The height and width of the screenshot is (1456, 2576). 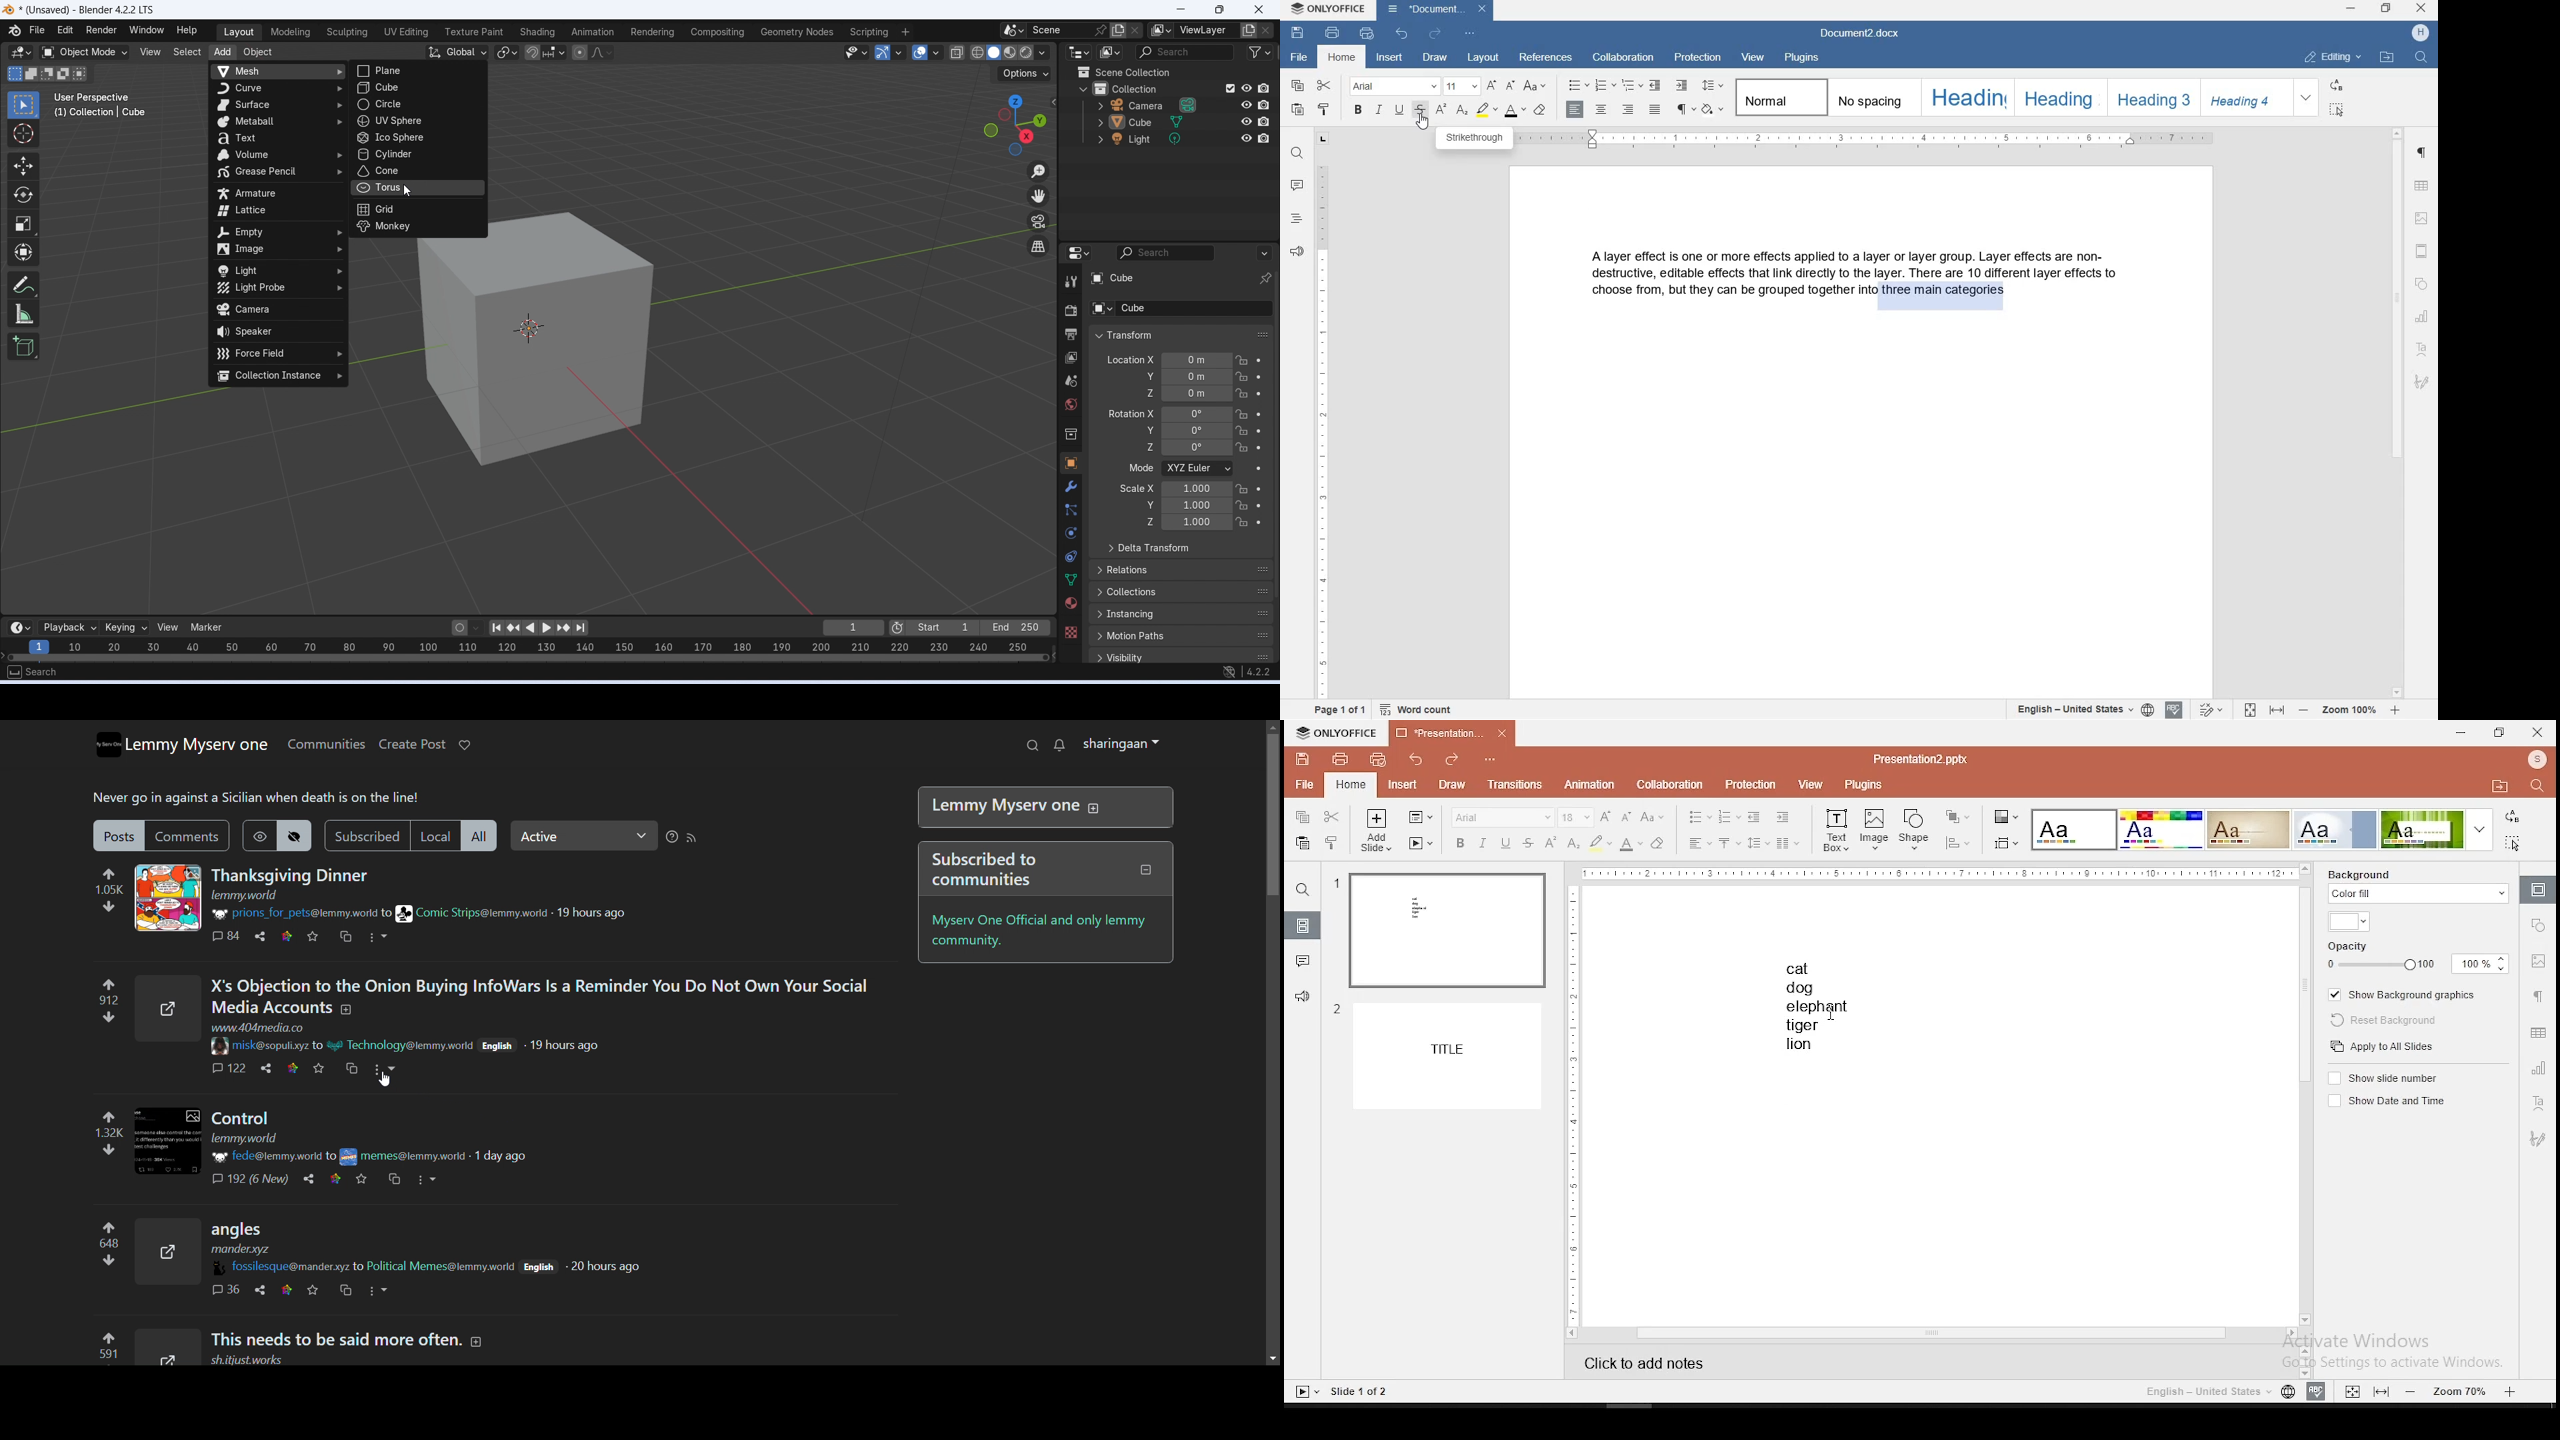 I want to click on scroll bar, so click(x=2304, y=1094).